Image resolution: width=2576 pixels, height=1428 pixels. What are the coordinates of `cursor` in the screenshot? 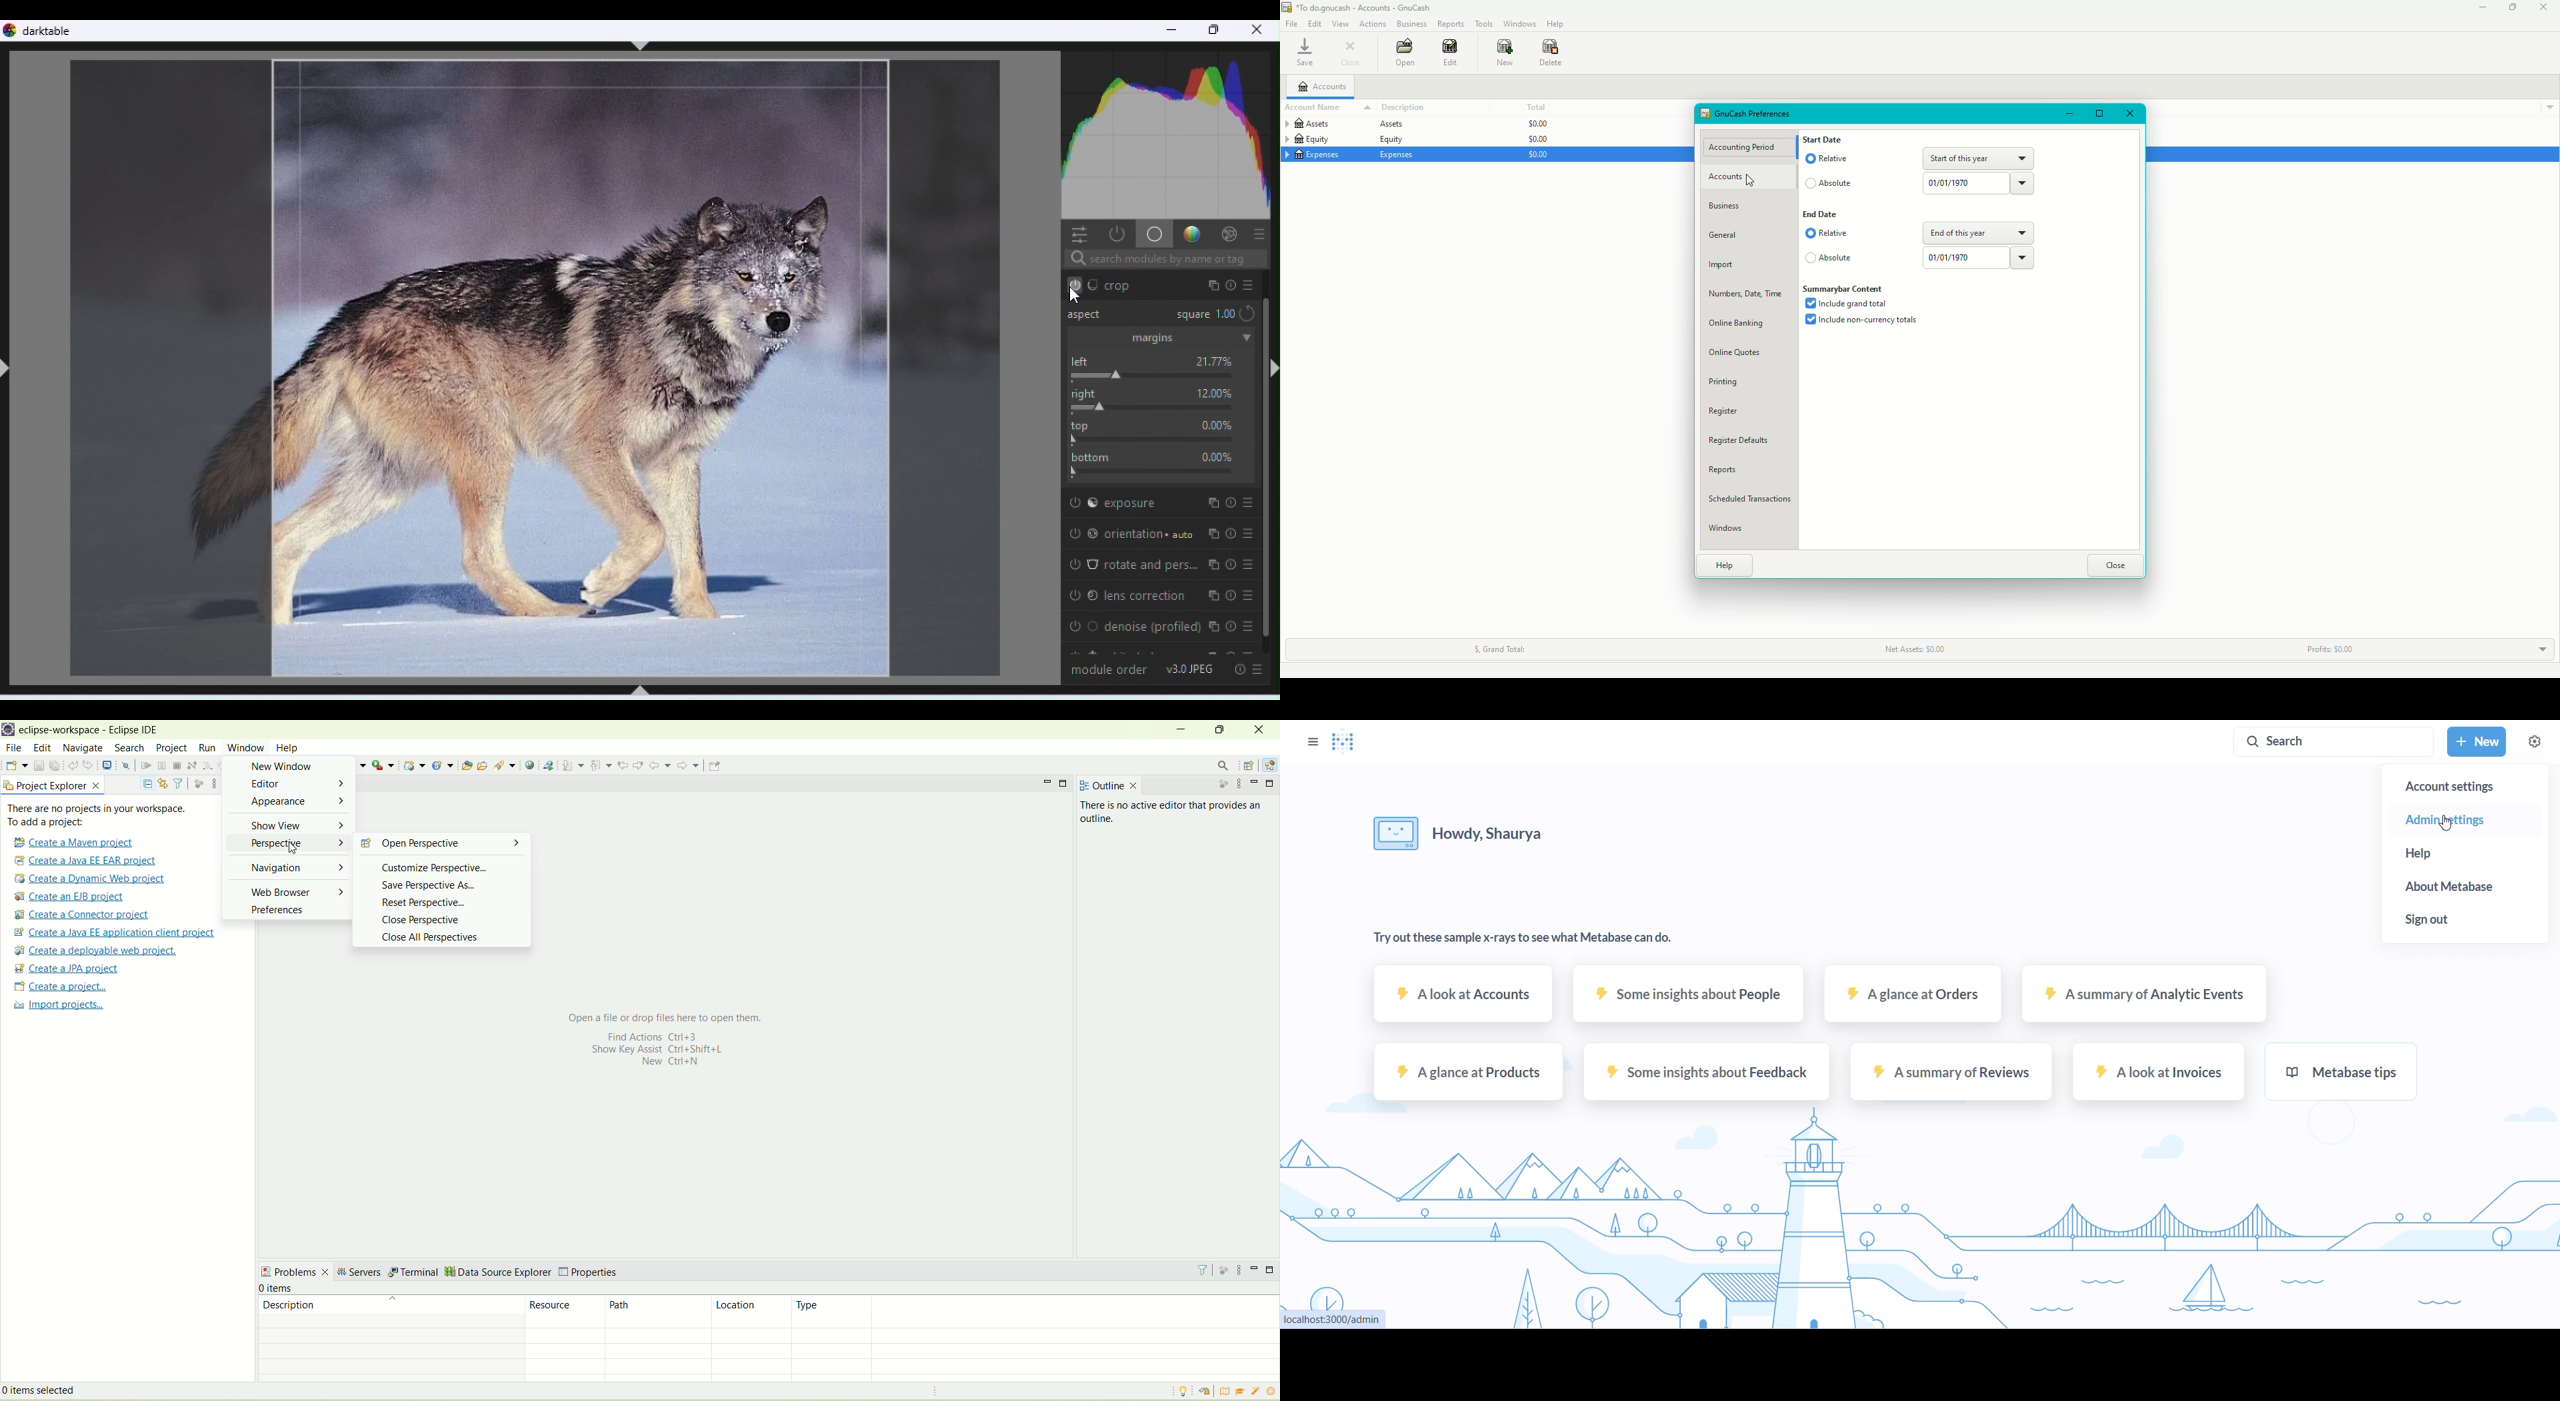 It's located at (1075, 296).